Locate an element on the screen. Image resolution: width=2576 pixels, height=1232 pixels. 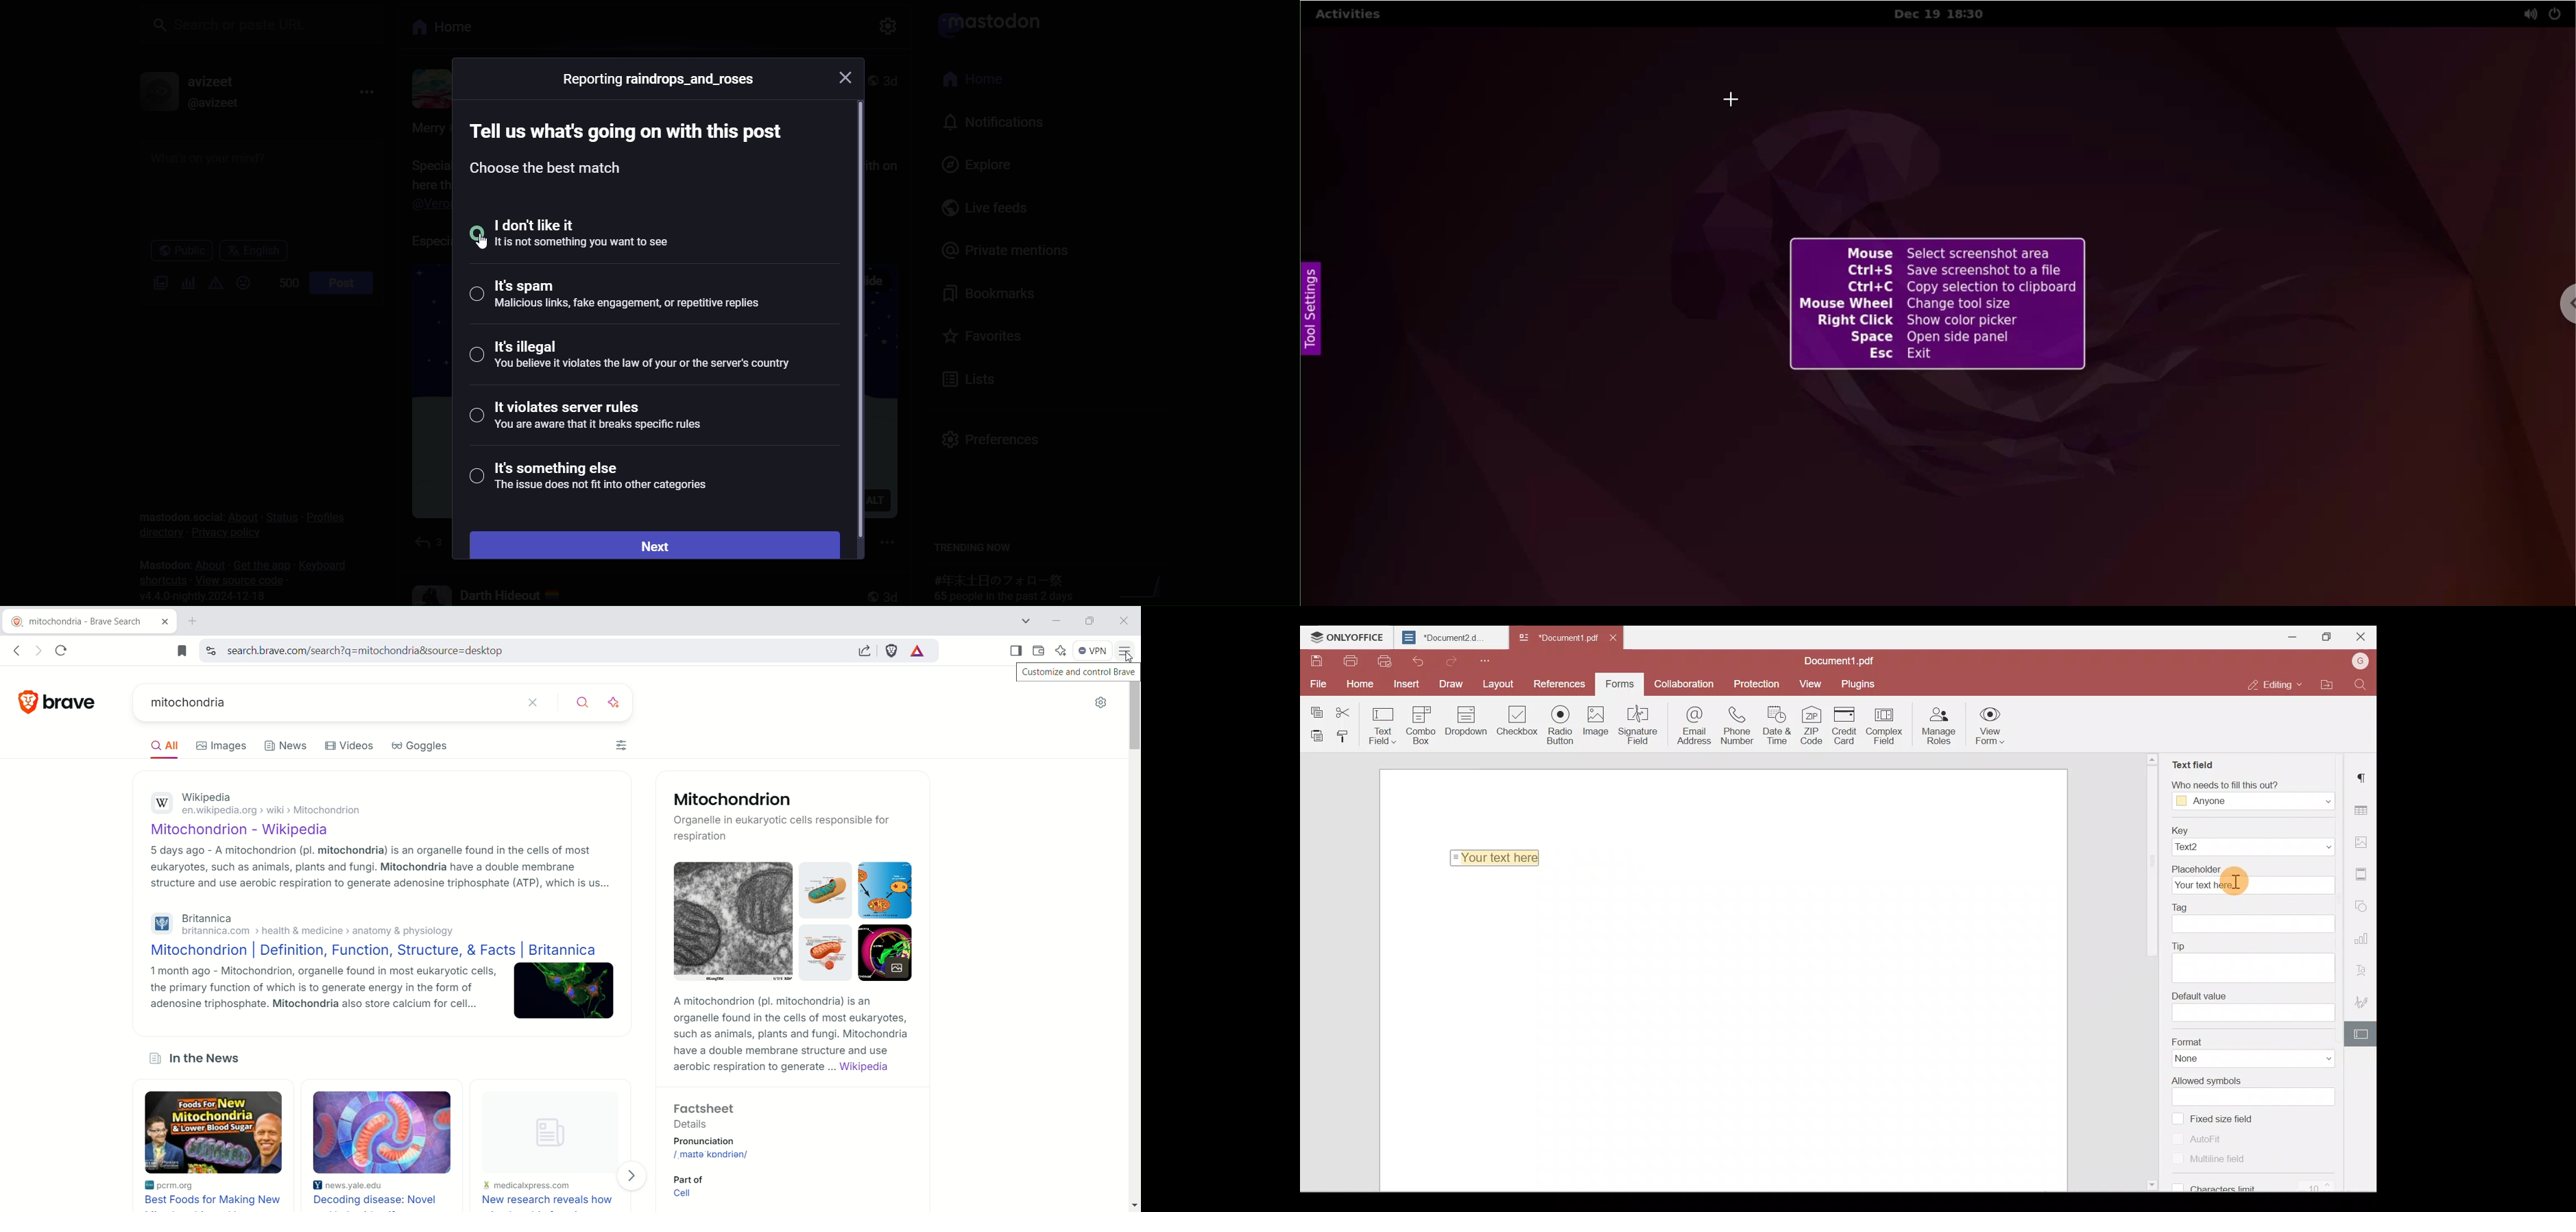
Close document is located at coordinates (1613, 640).